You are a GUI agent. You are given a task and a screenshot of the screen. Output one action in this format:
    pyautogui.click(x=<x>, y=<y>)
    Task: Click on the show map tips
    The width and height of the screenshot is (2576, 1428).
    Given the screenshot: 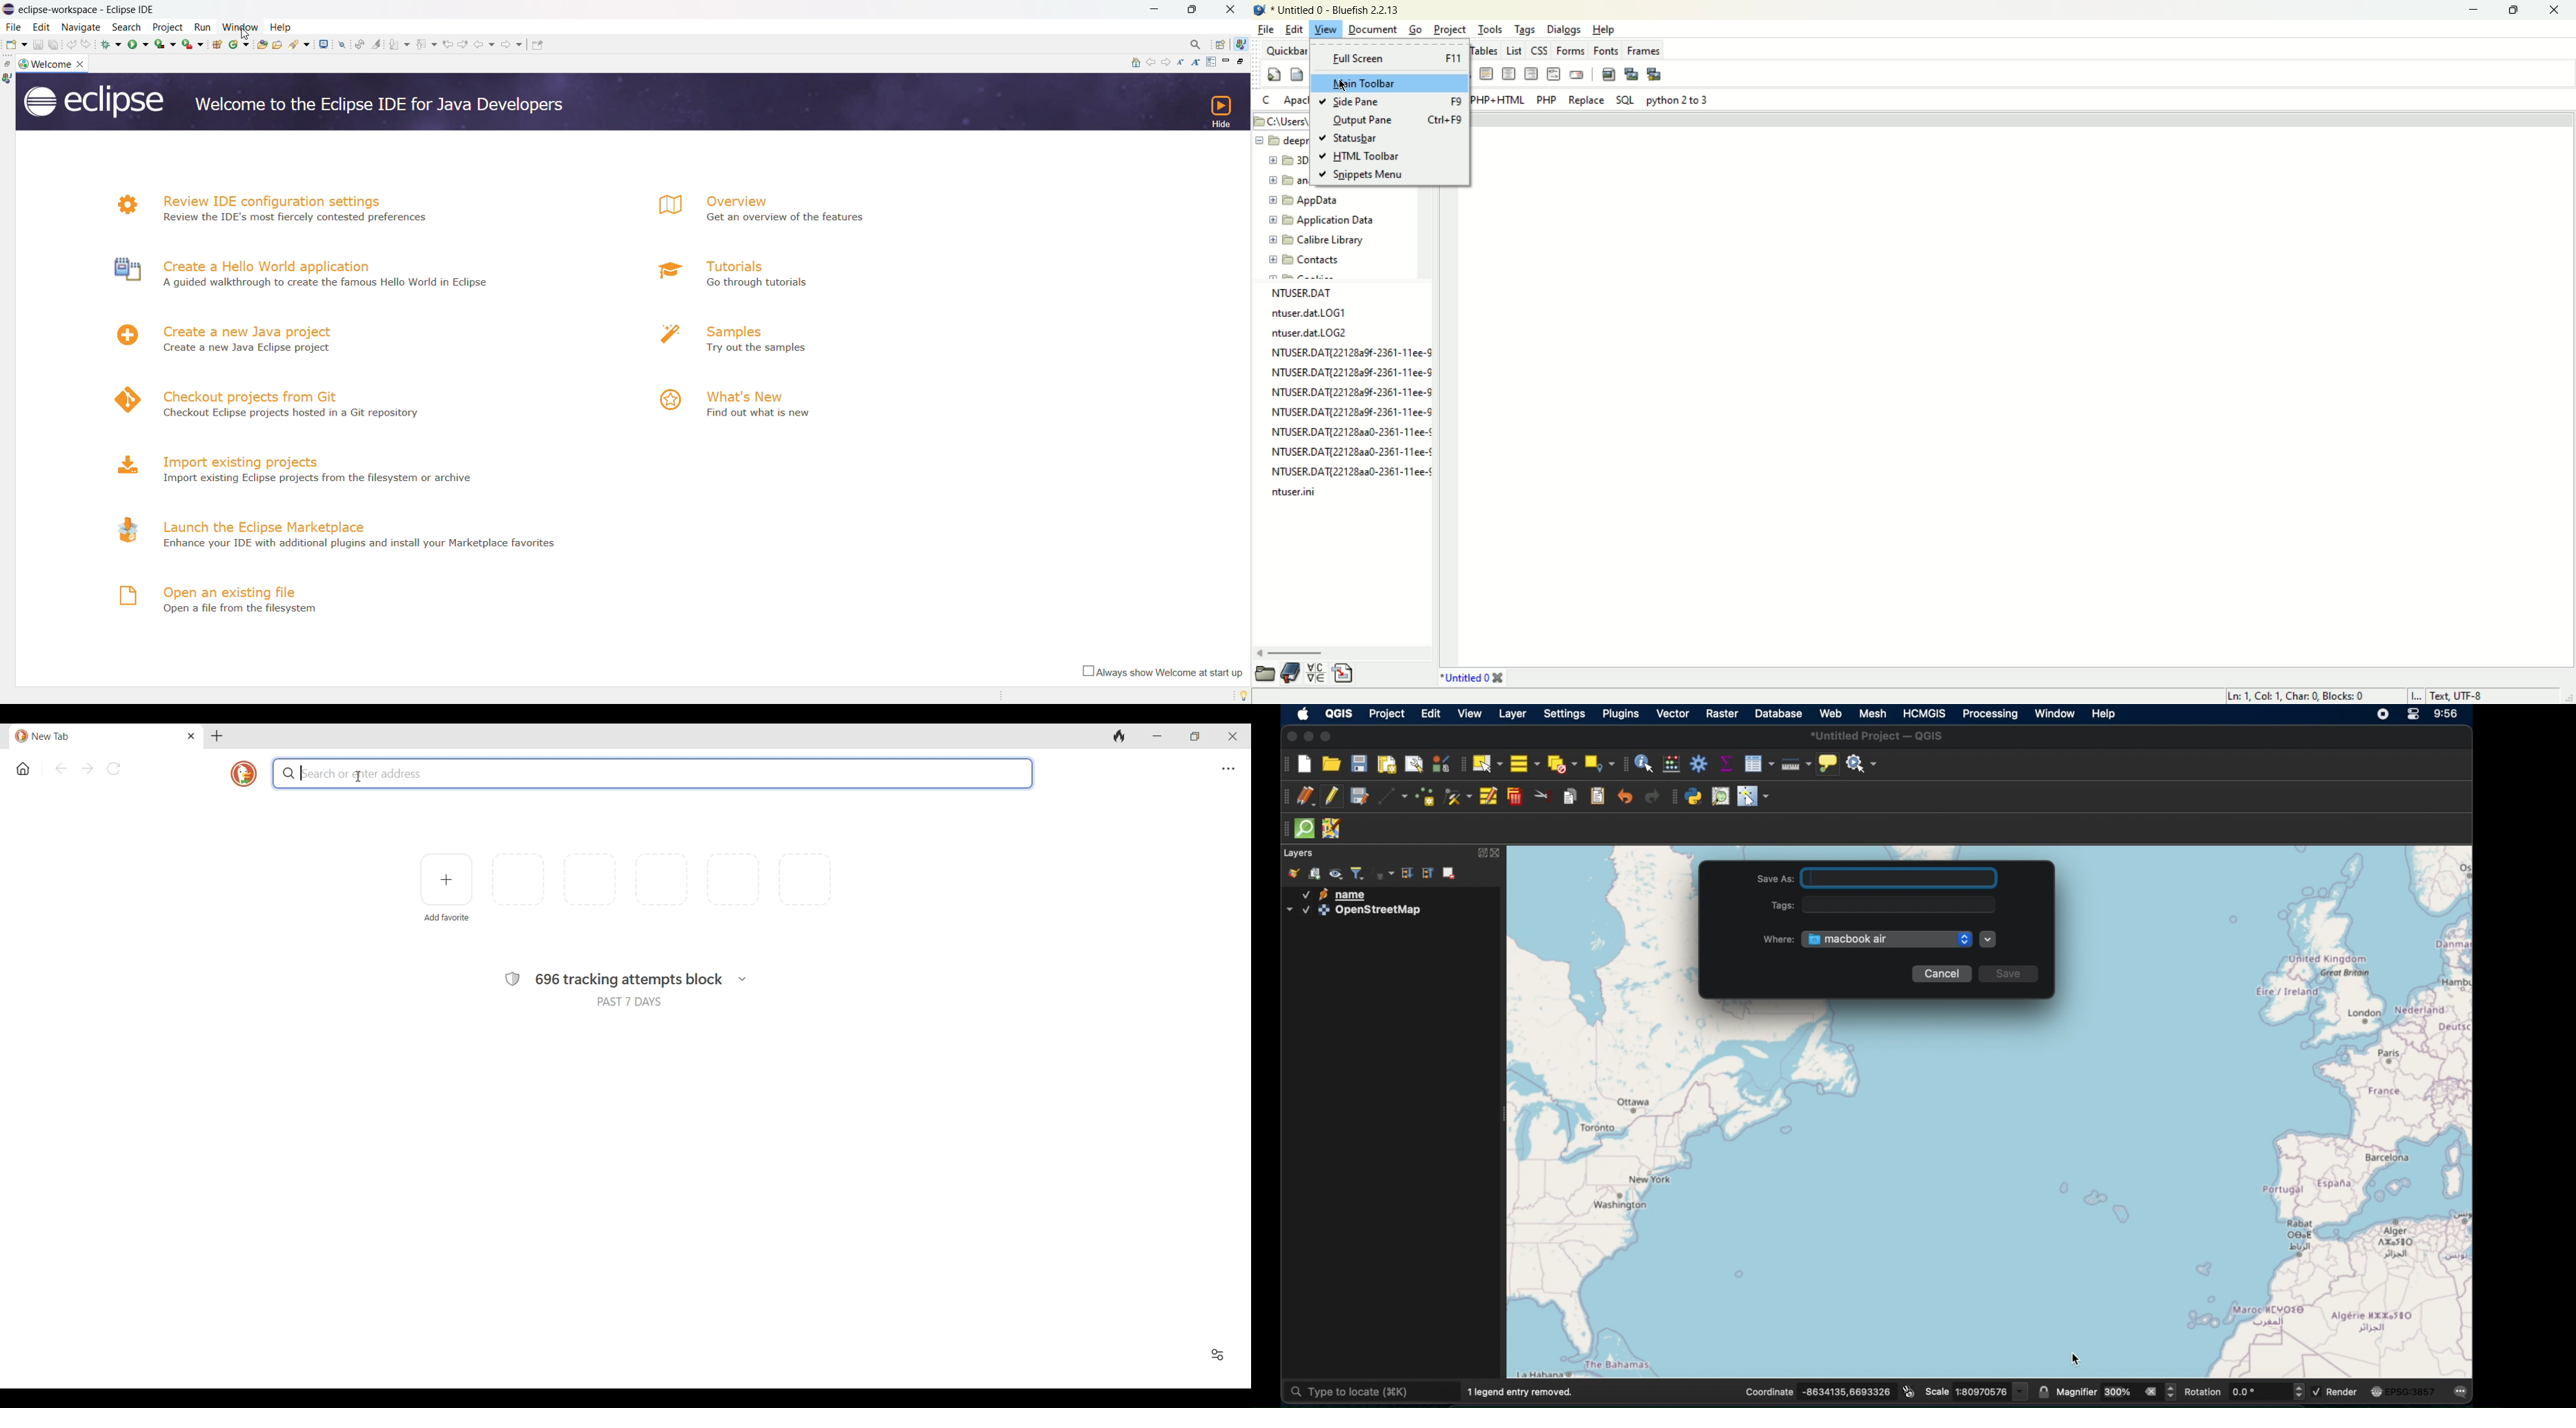 What is the action you would take?
    pyautogui.click(x=1829, y=764)
    